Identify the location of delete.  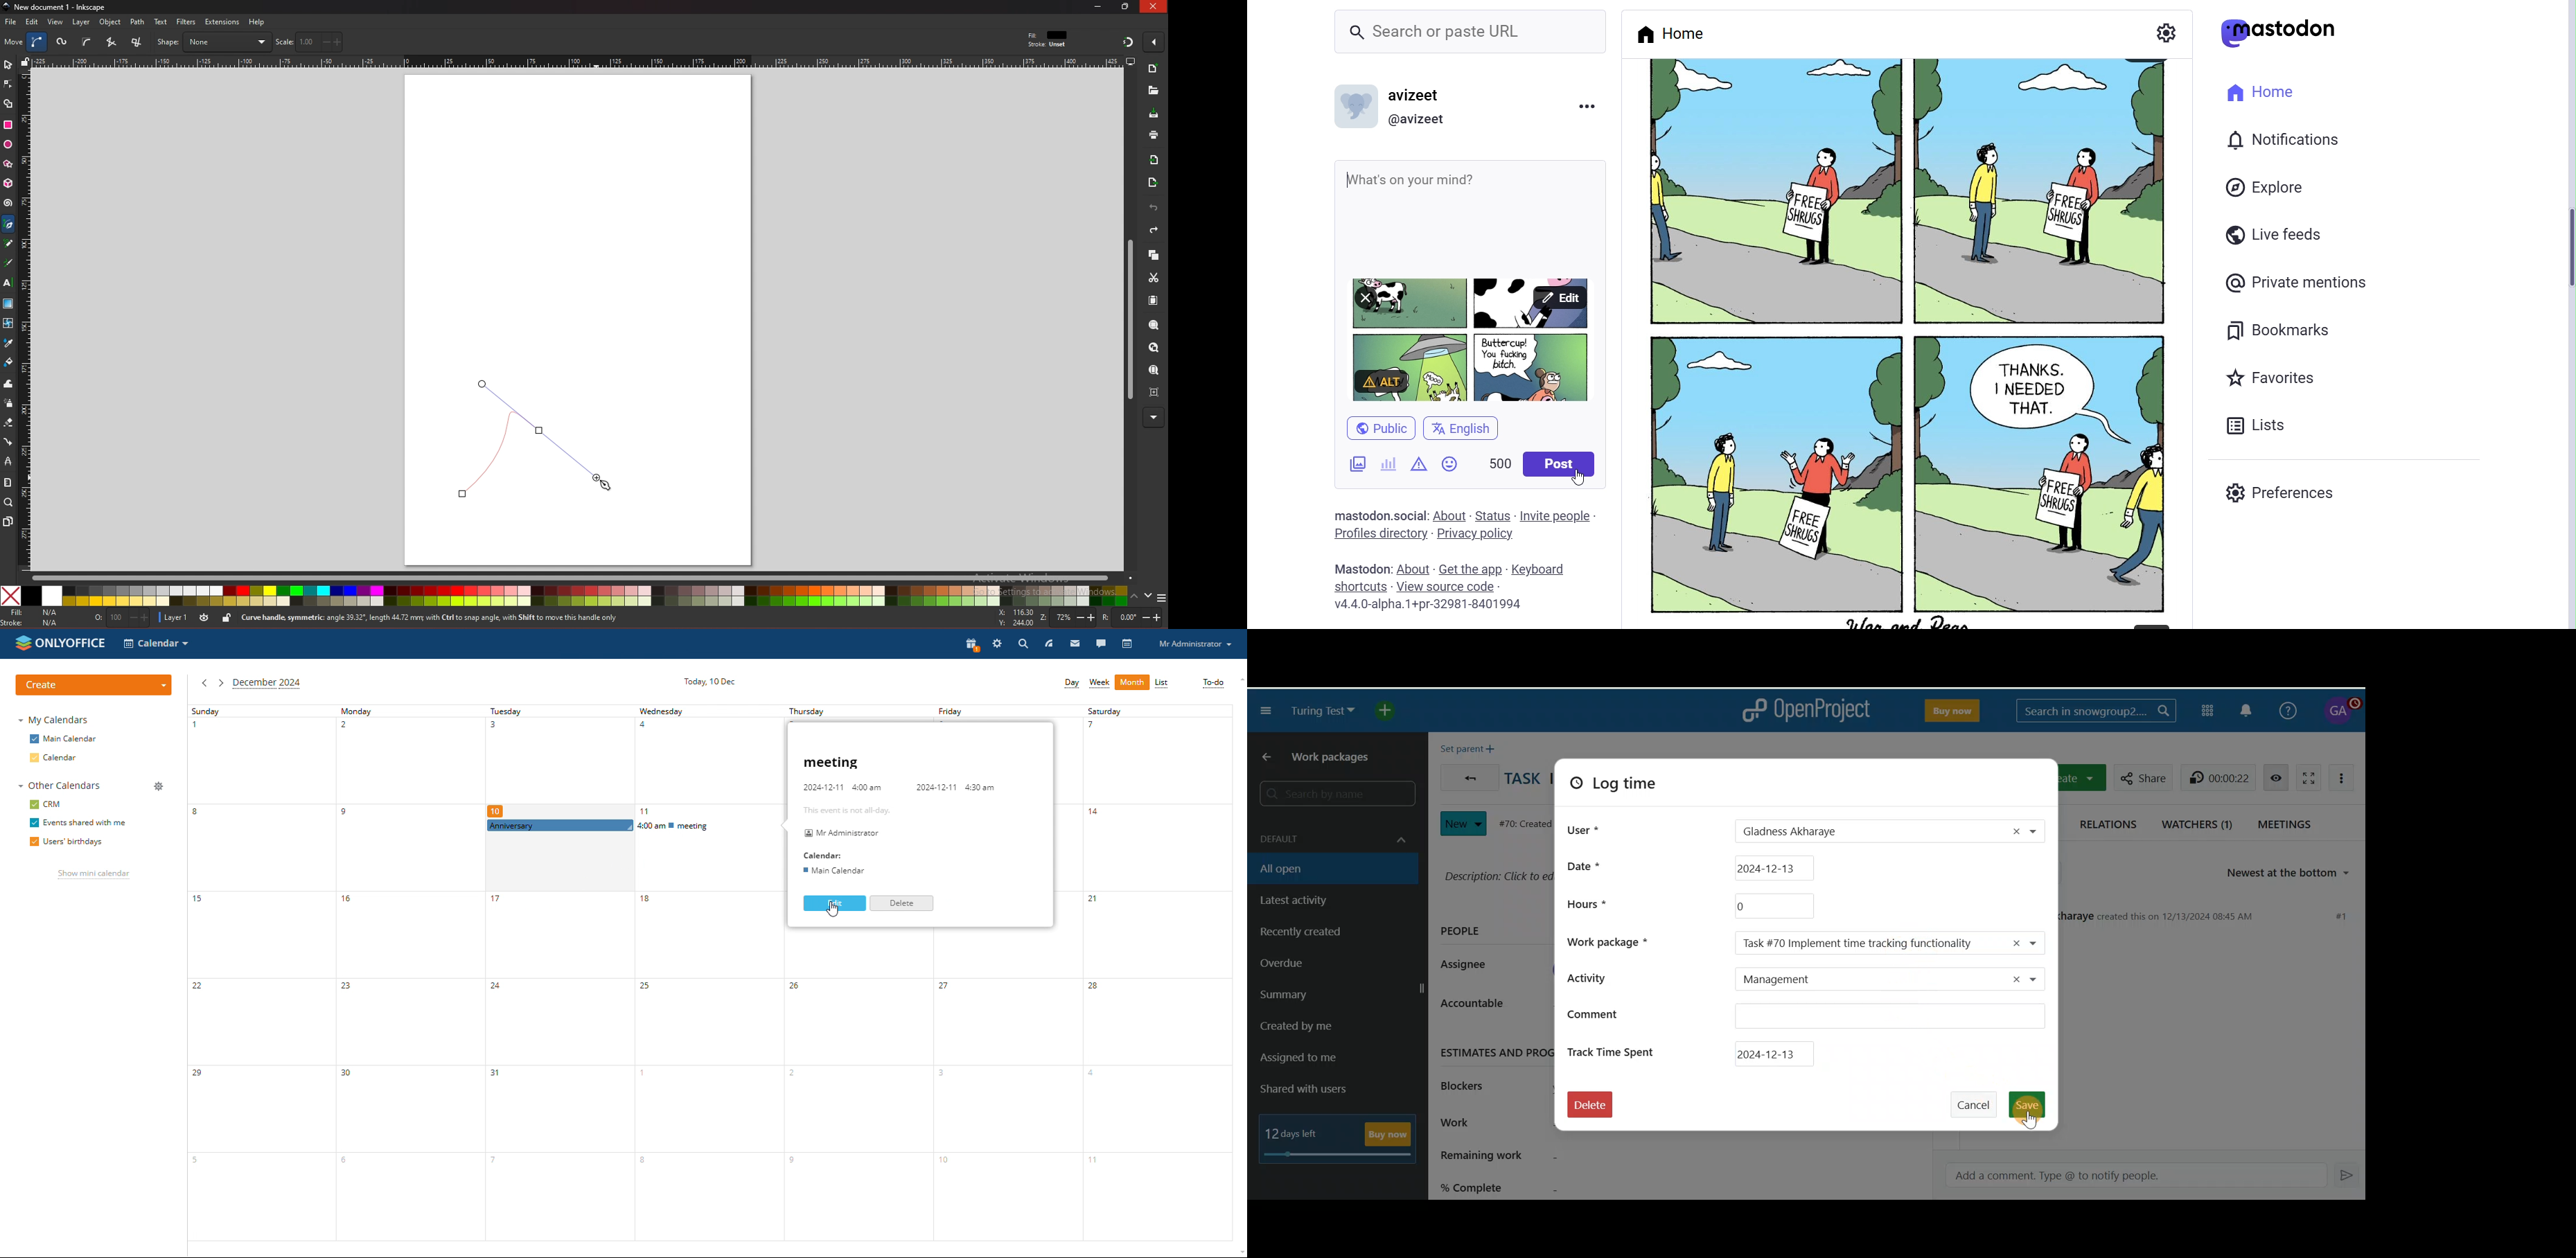
(901, 903).